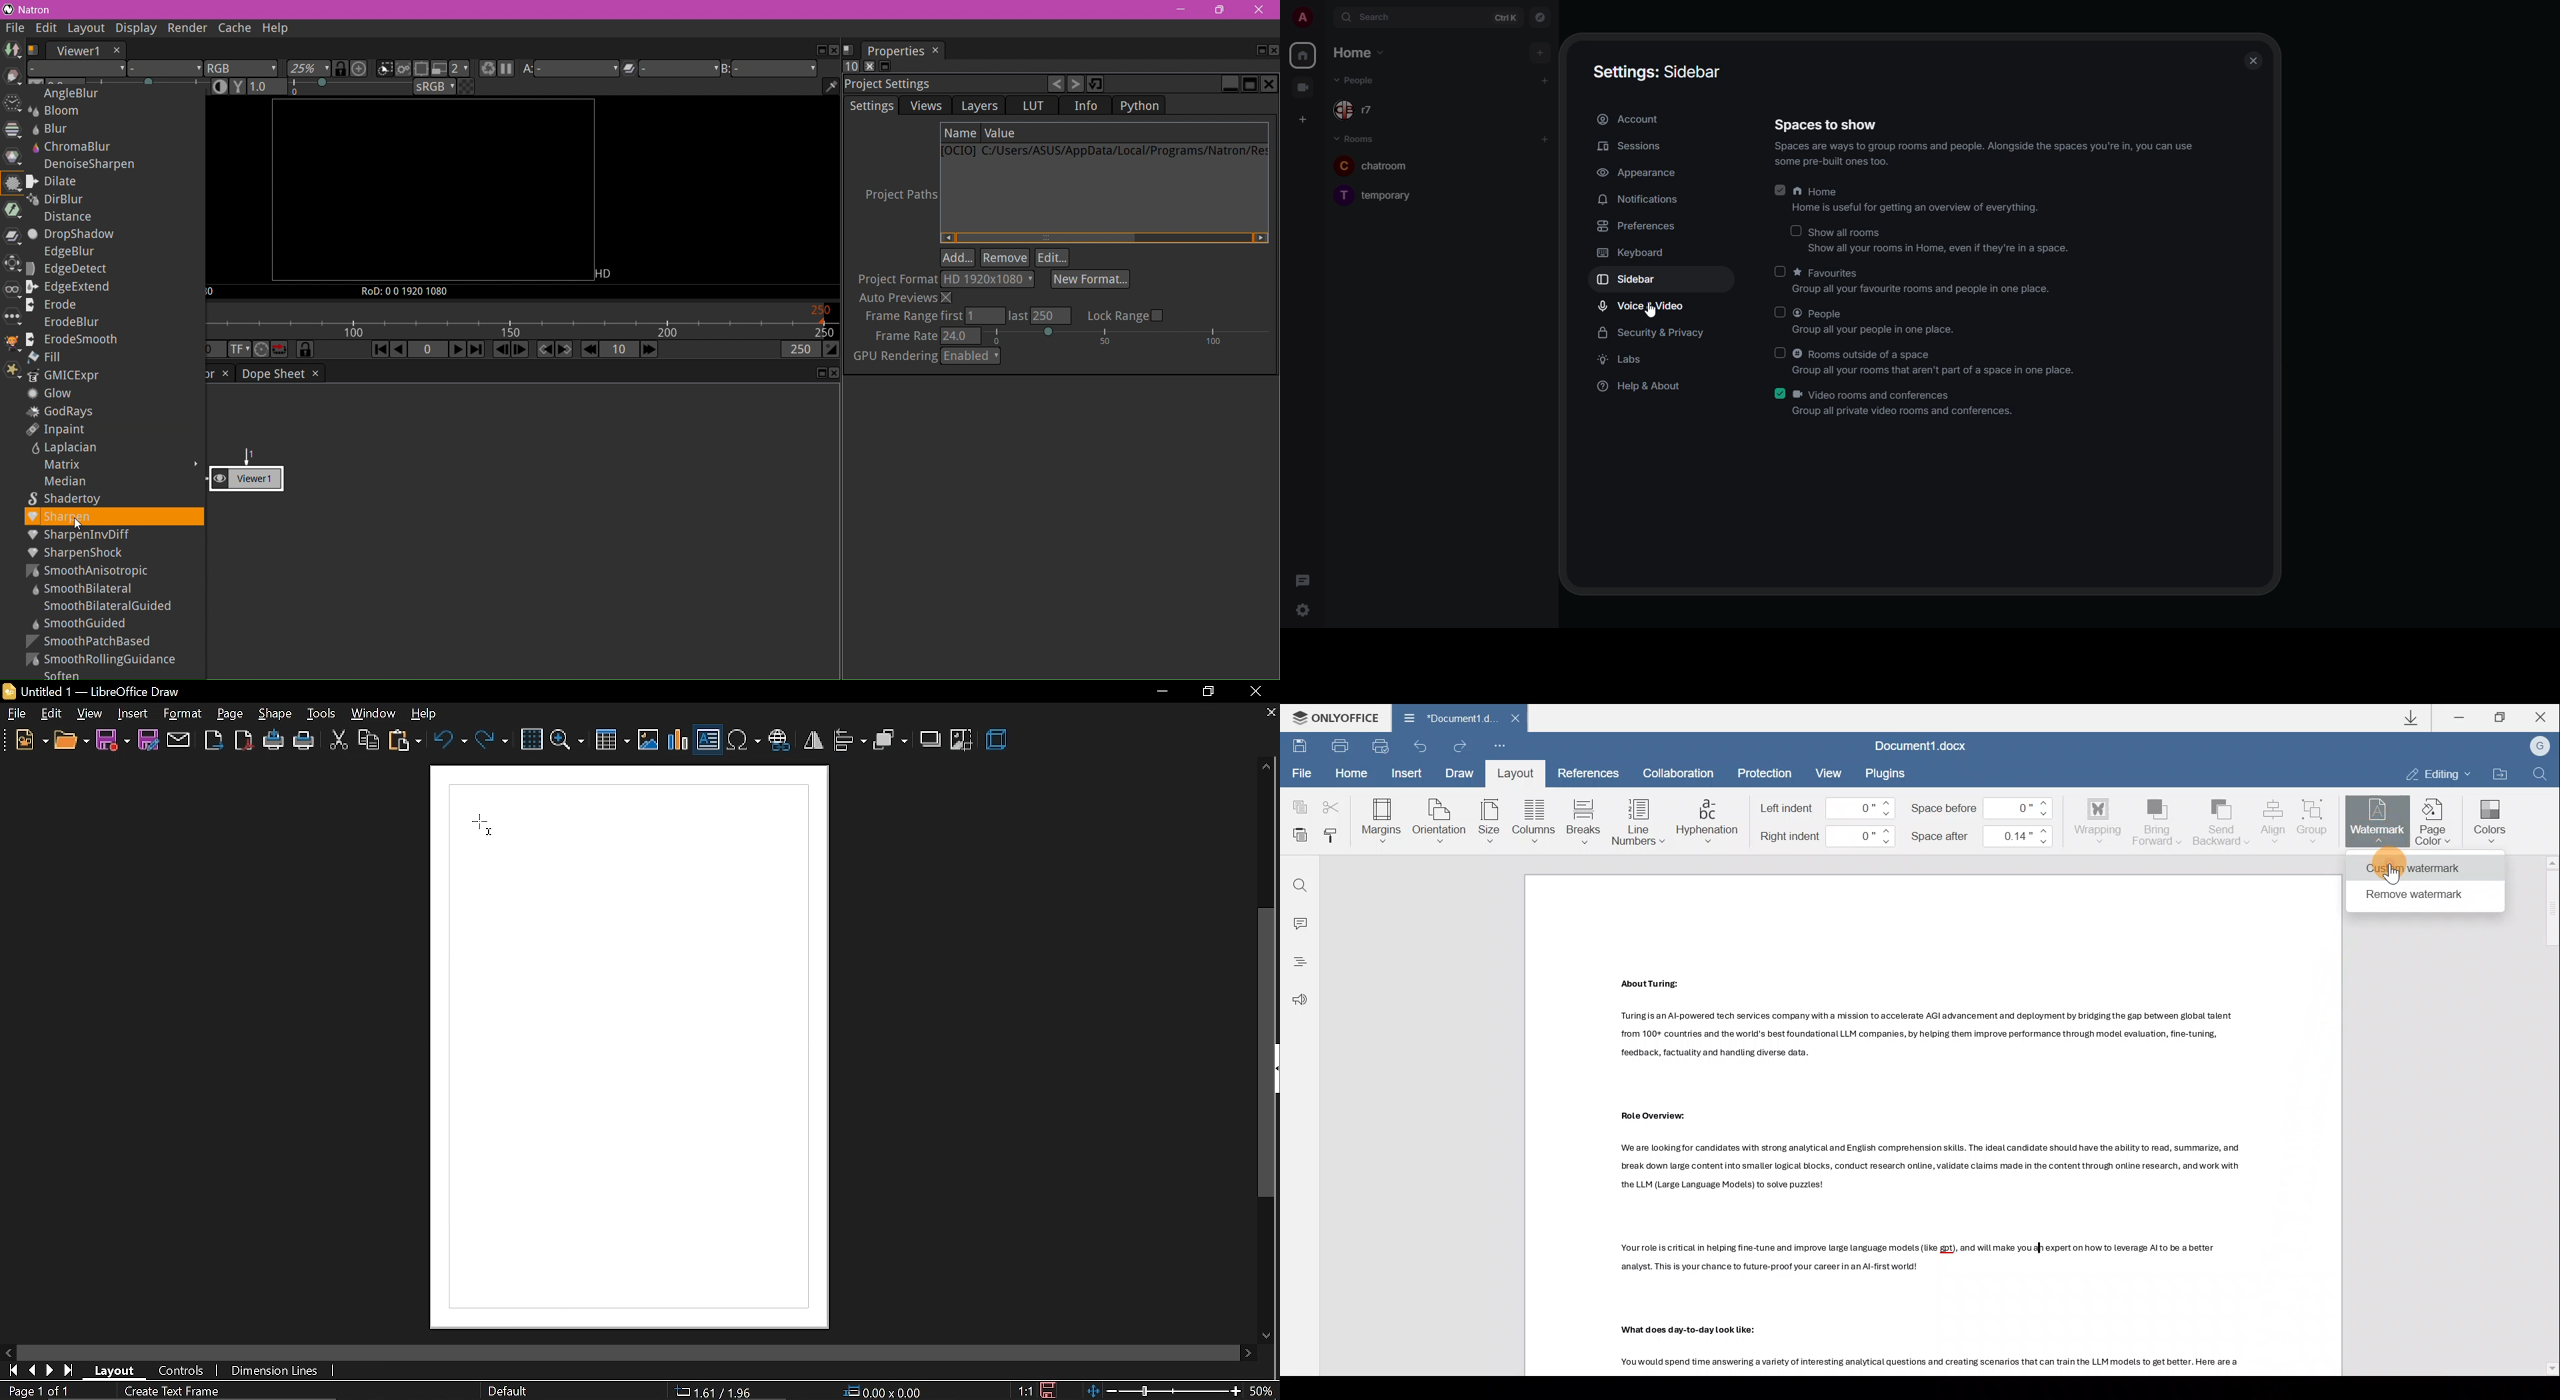 The image size is (2576, 1400). What do you see at coordinates (1423, 746) in the screenshot?
I see `Undo` at bounding box center [1423, 746].